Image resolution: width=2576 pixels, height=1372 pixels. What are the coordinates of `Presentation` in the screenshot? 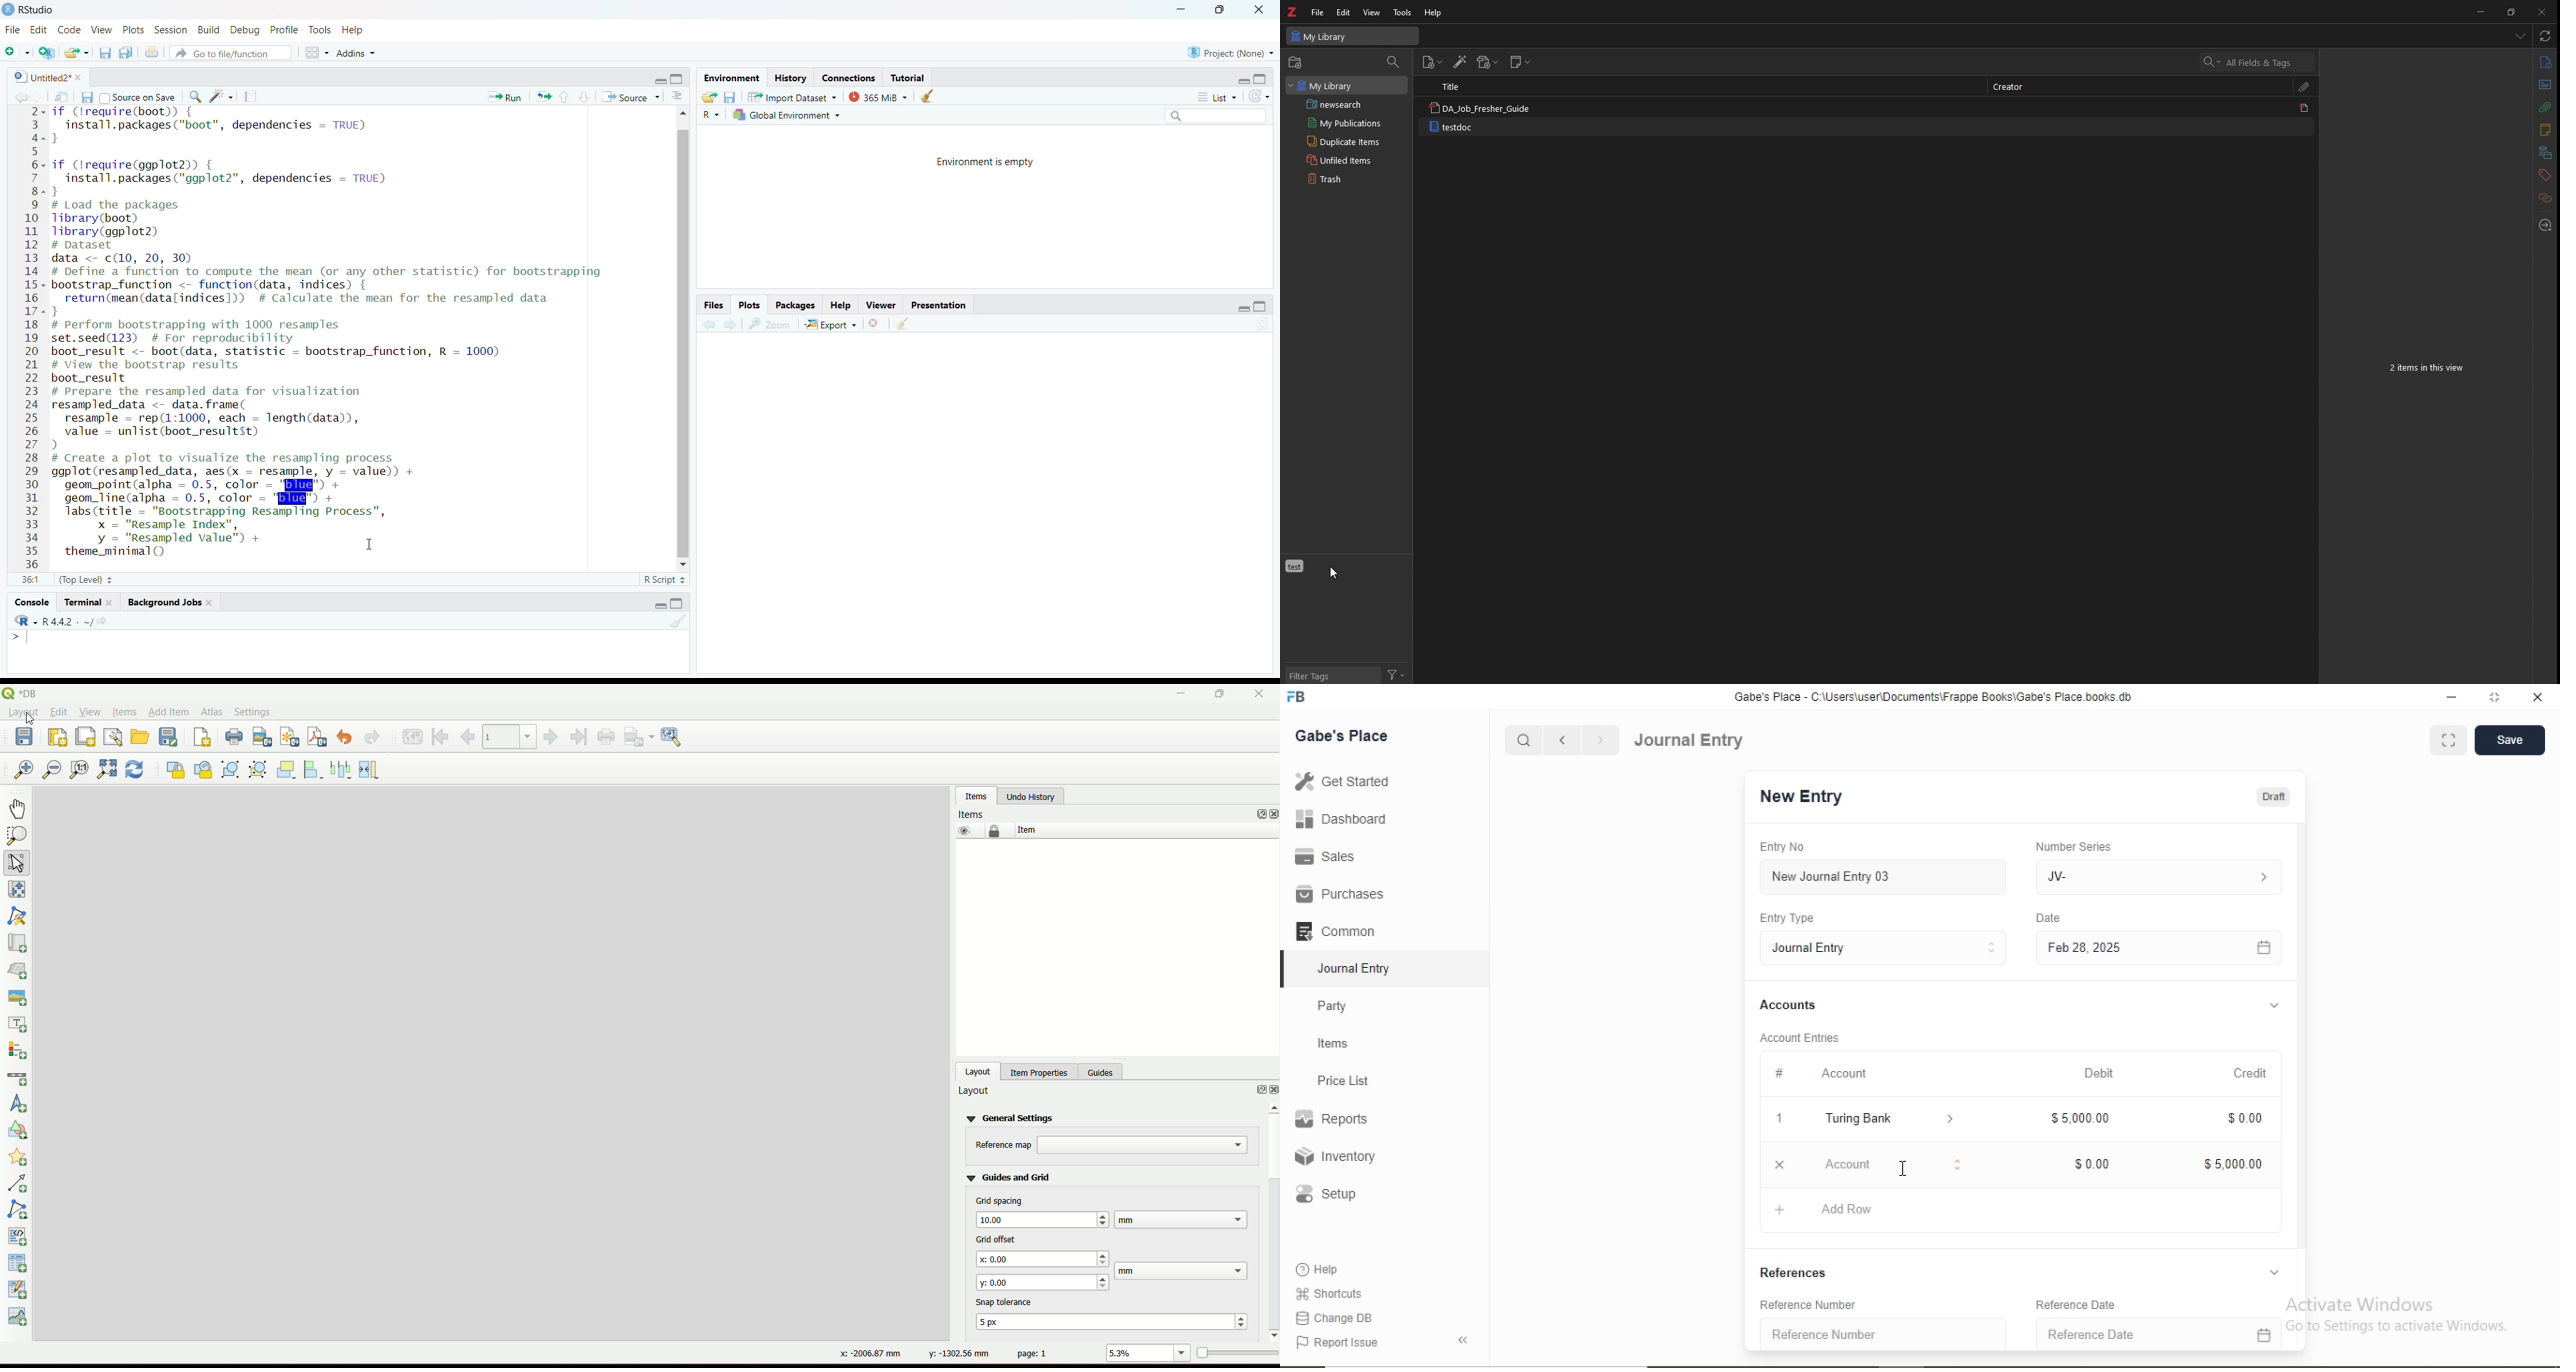 It's located at (943, 306).